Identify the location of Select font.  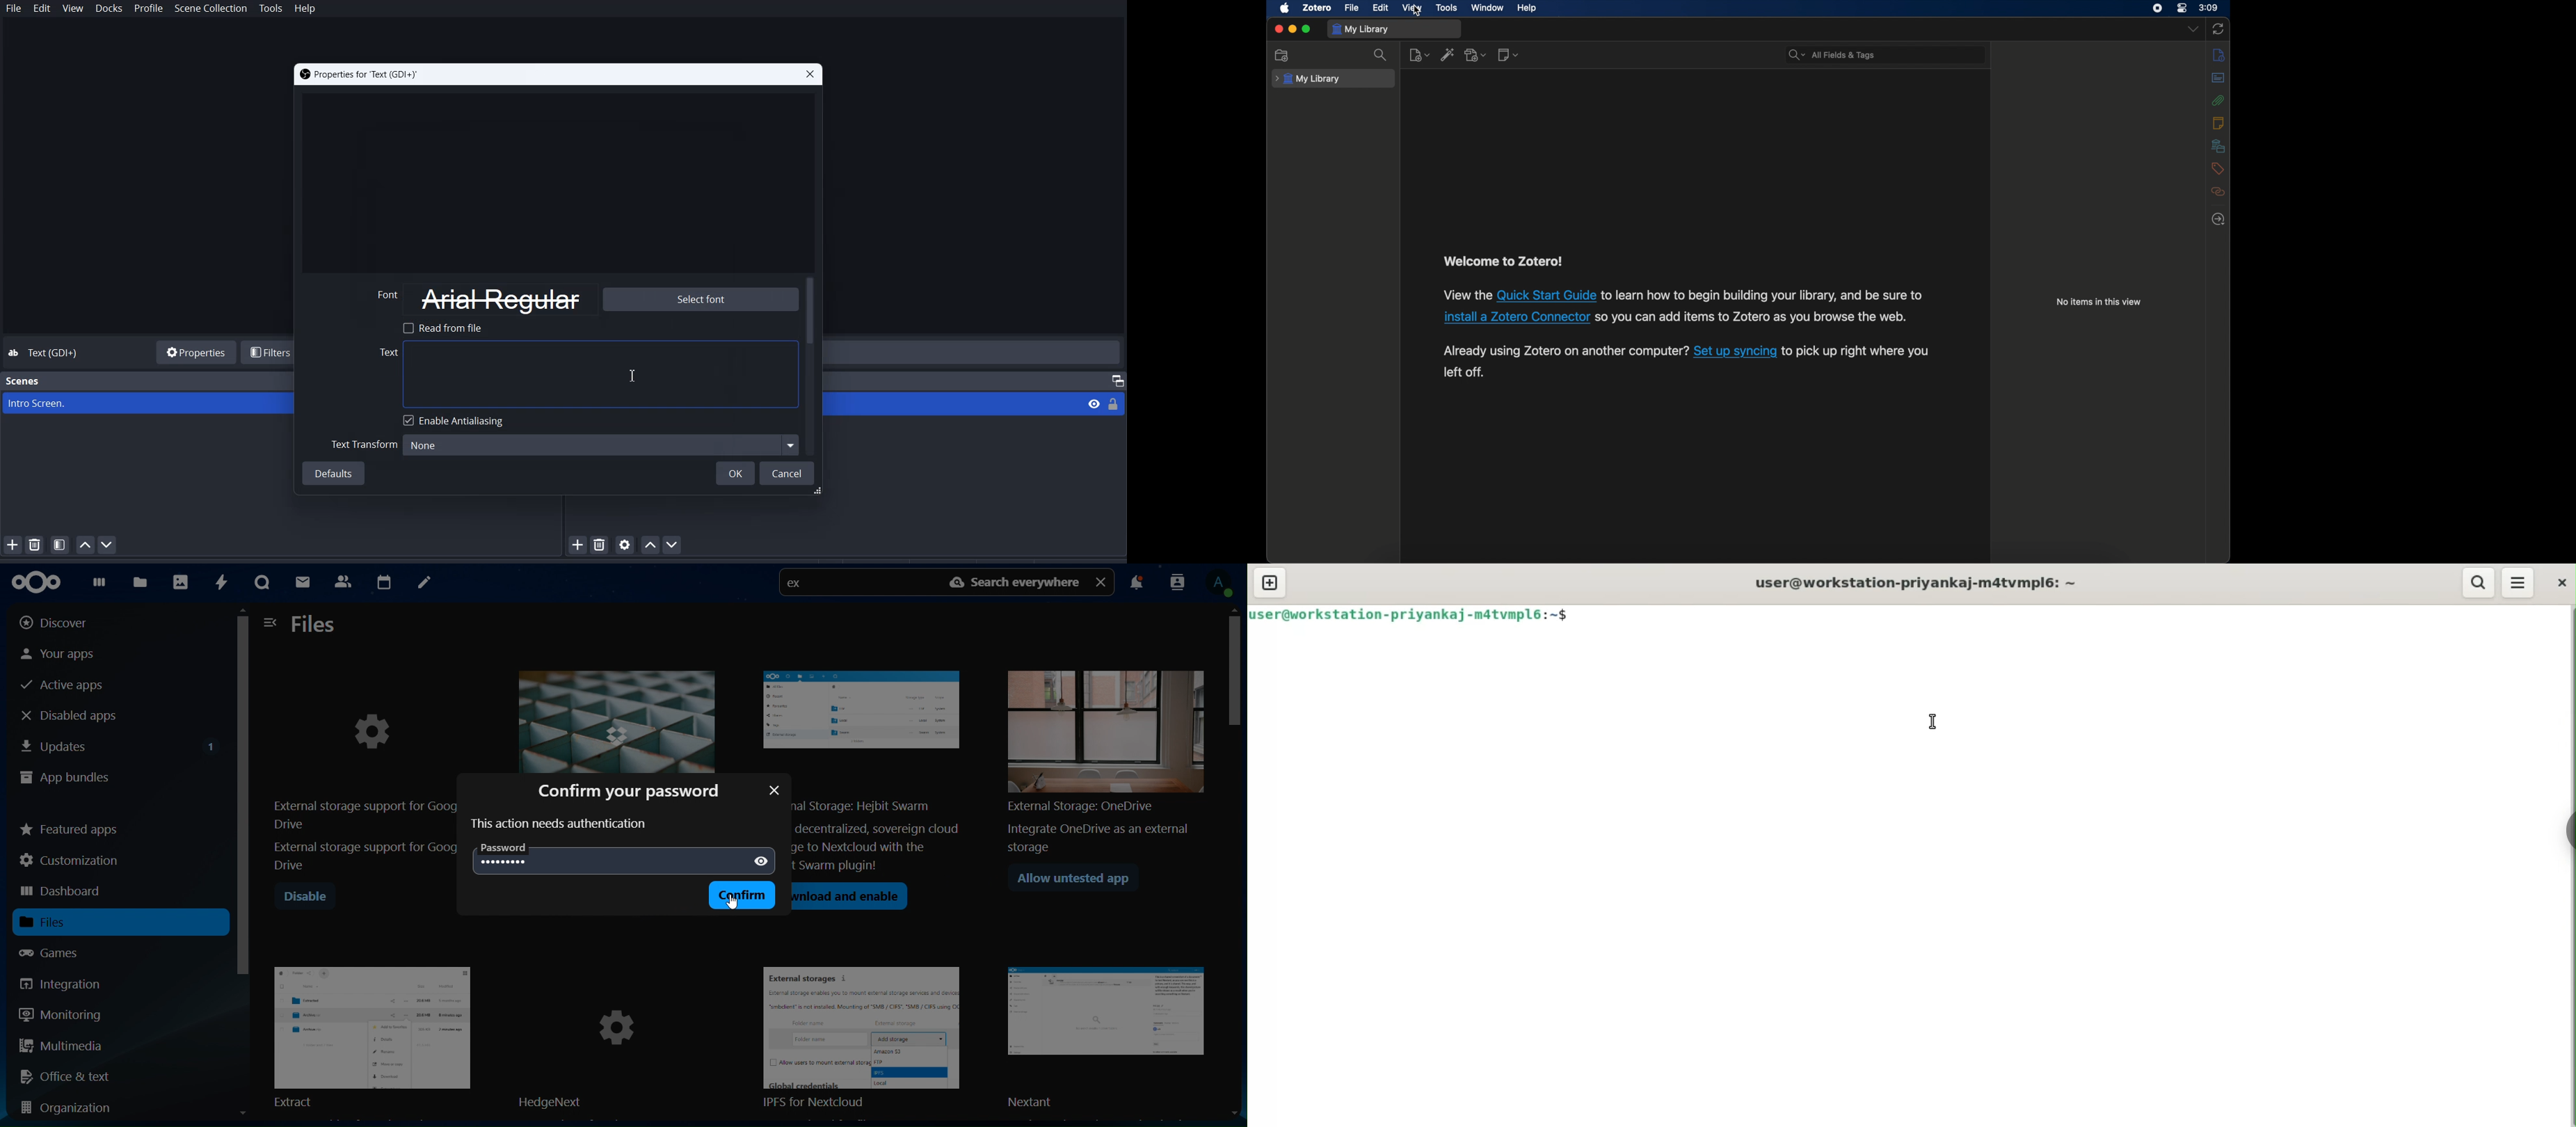
(699, 300).